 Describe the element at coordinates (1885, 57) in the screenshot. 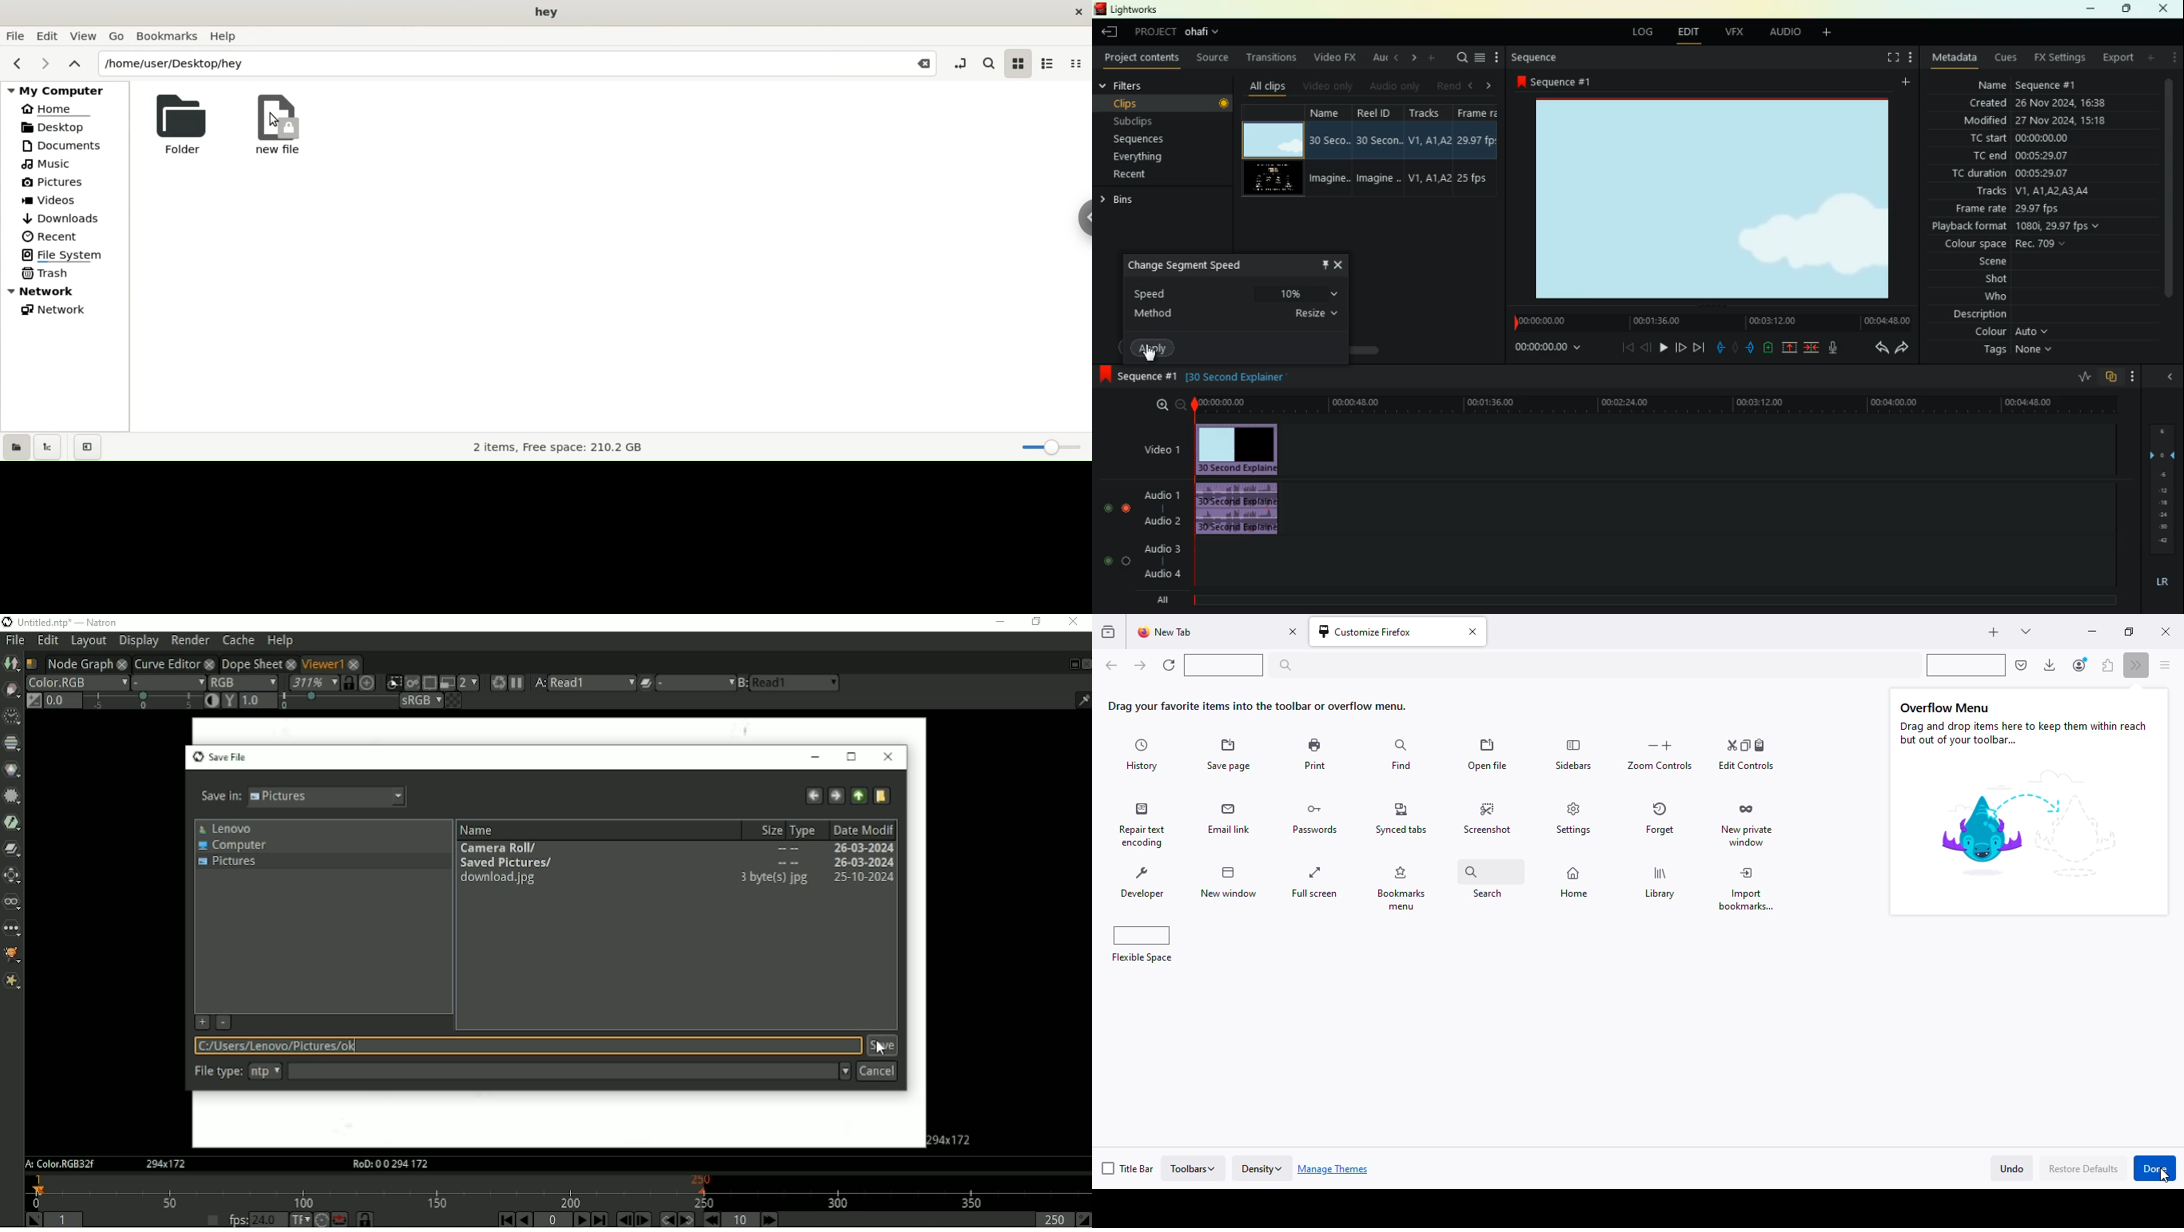

I see `fullscreen` at that location.